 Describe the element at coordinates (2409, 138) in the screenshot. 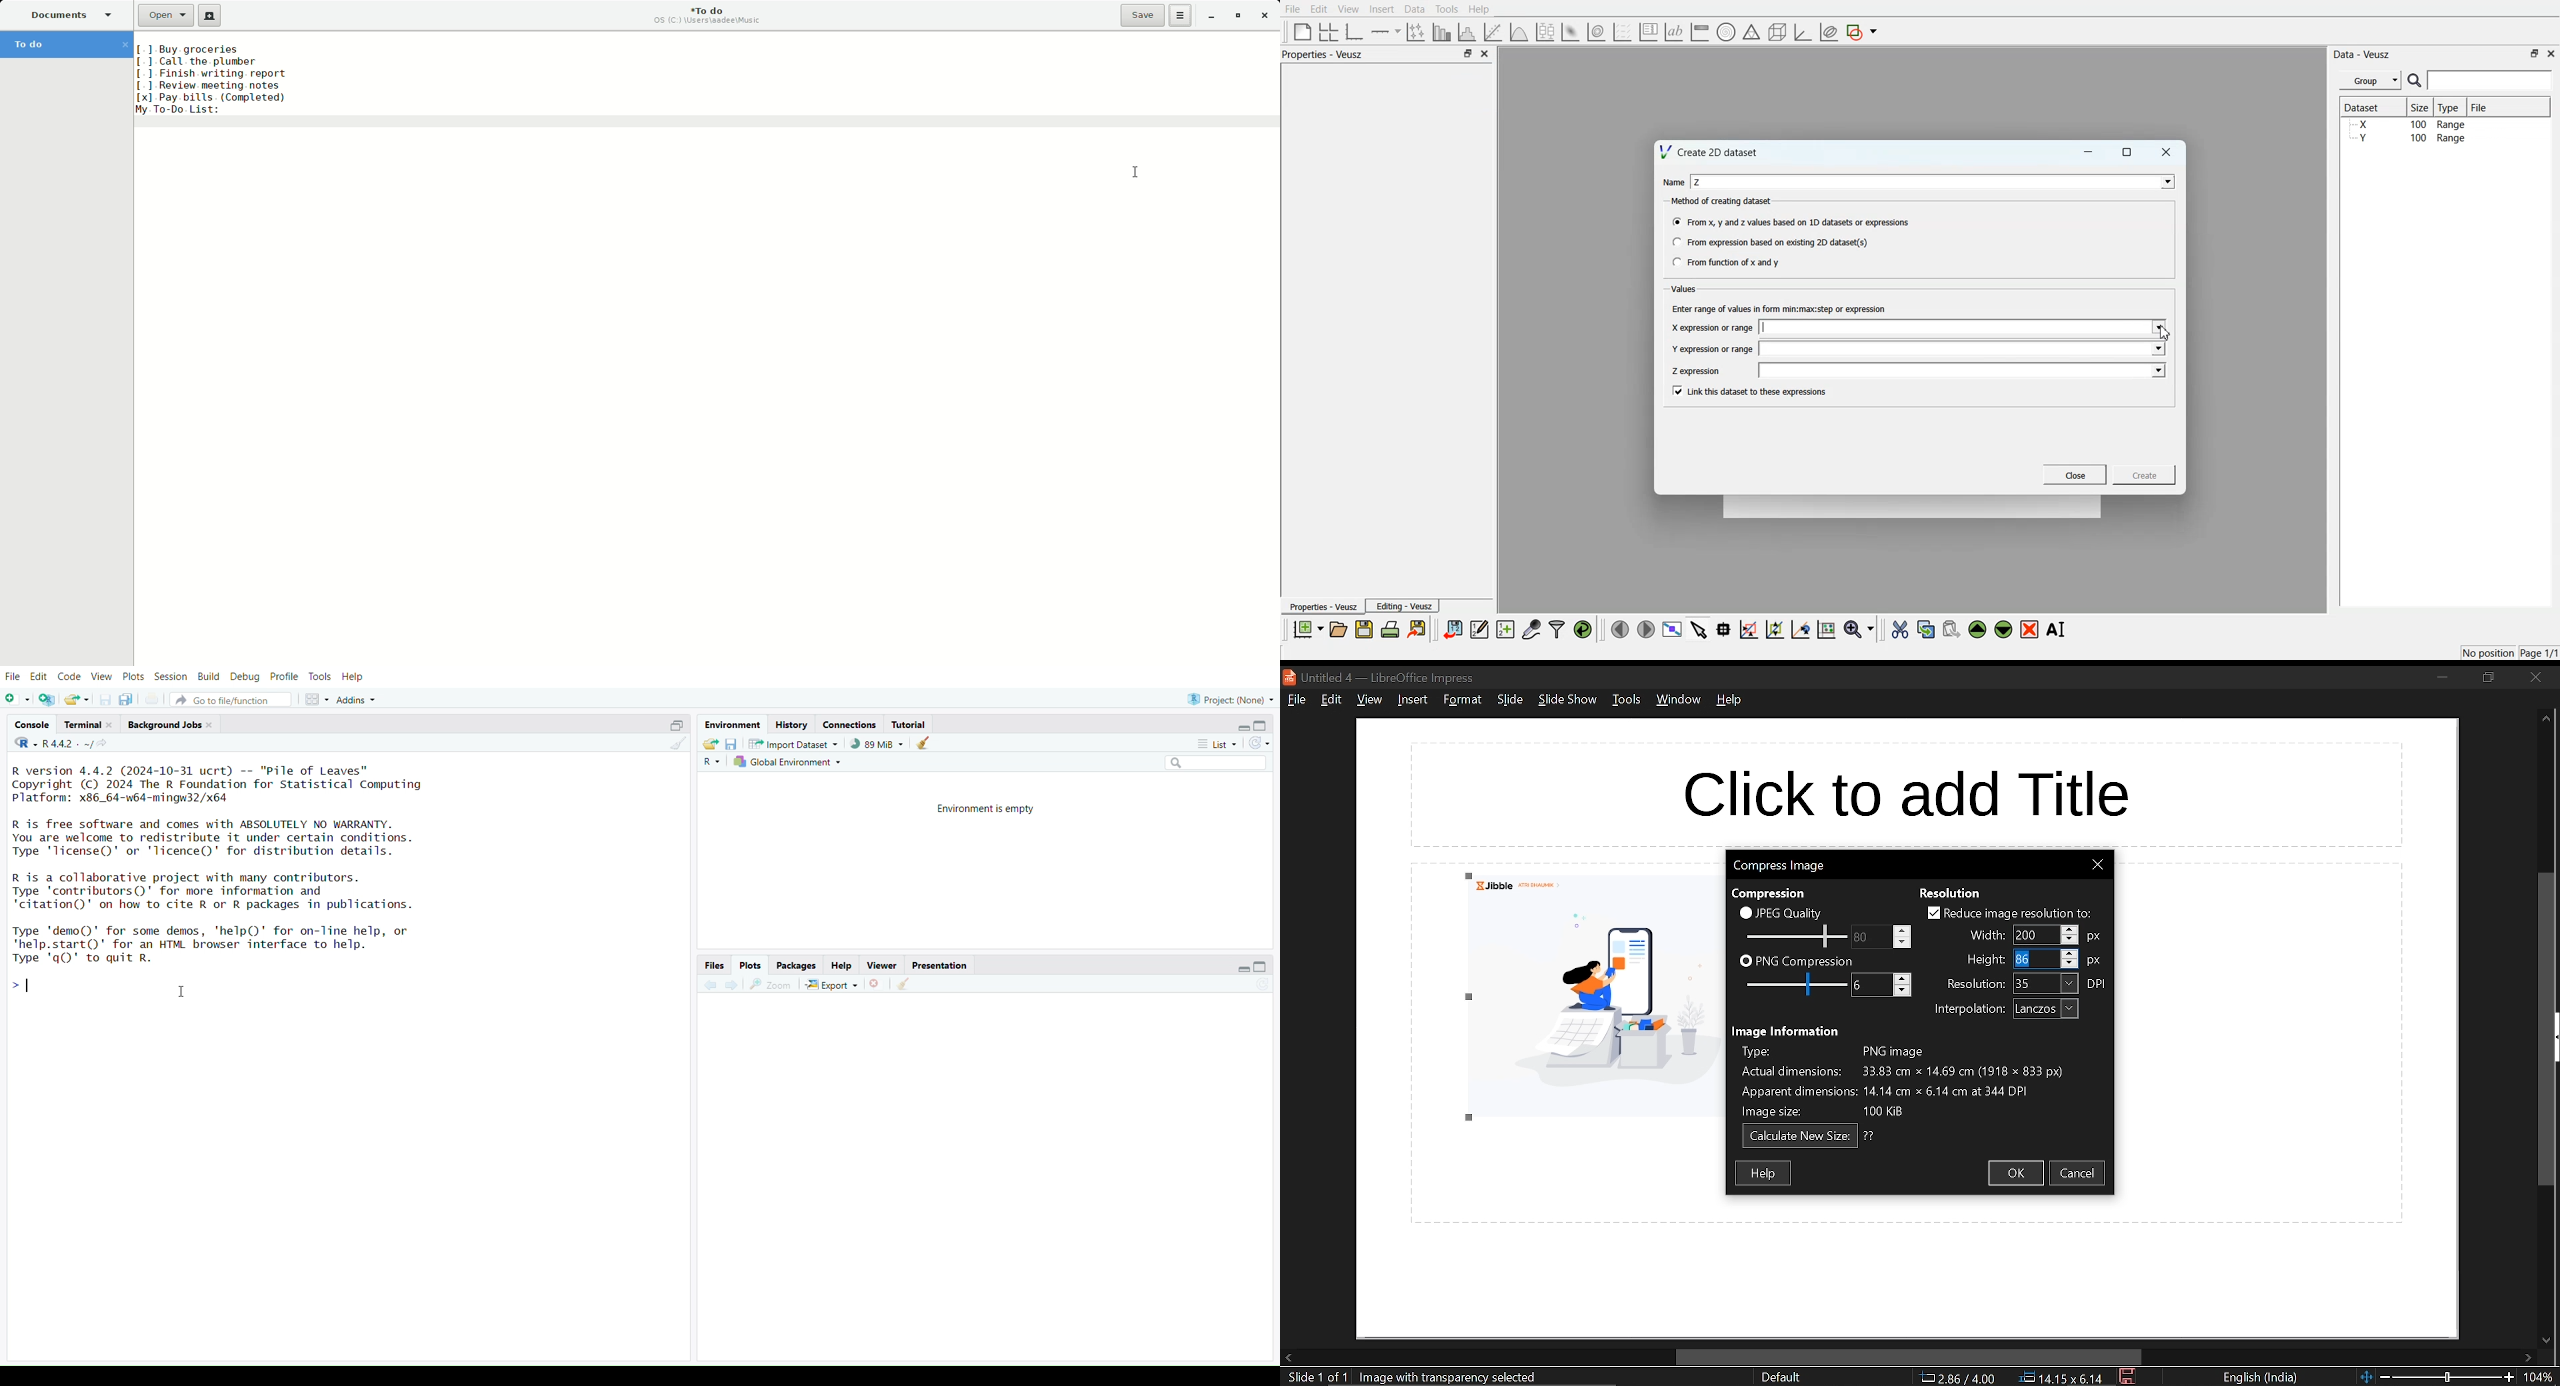

I see `Y 100 Range` at that location.